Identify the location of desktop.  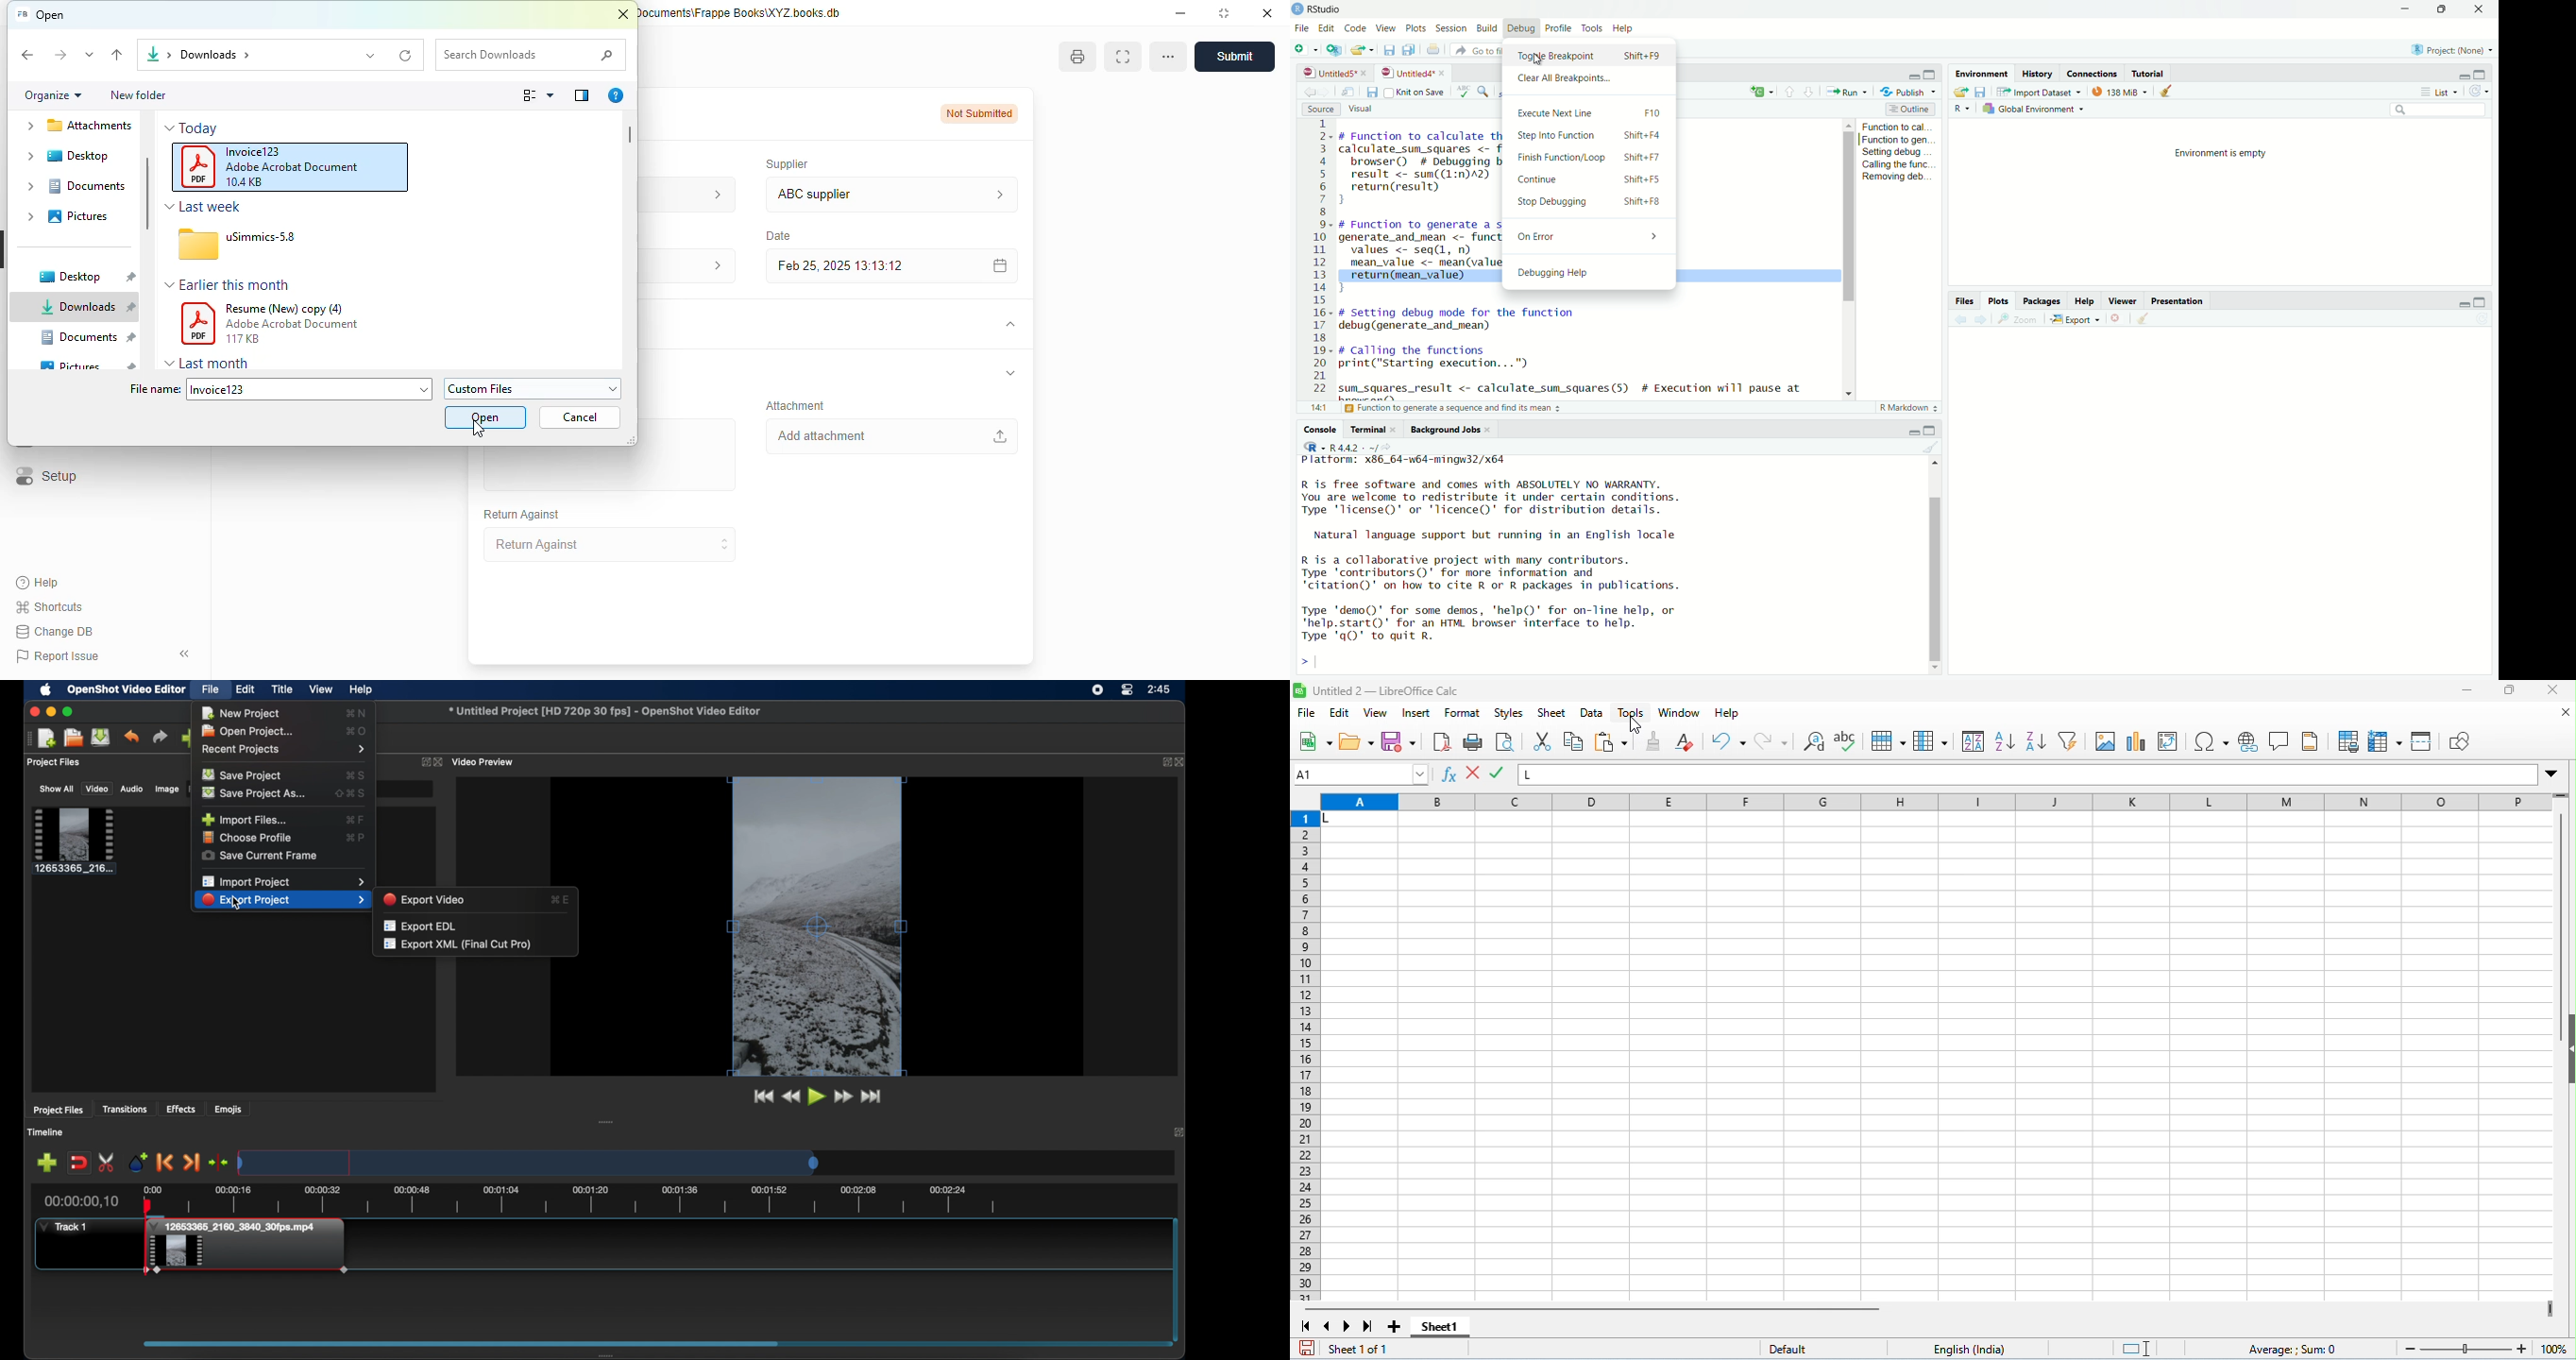
(85, 277).